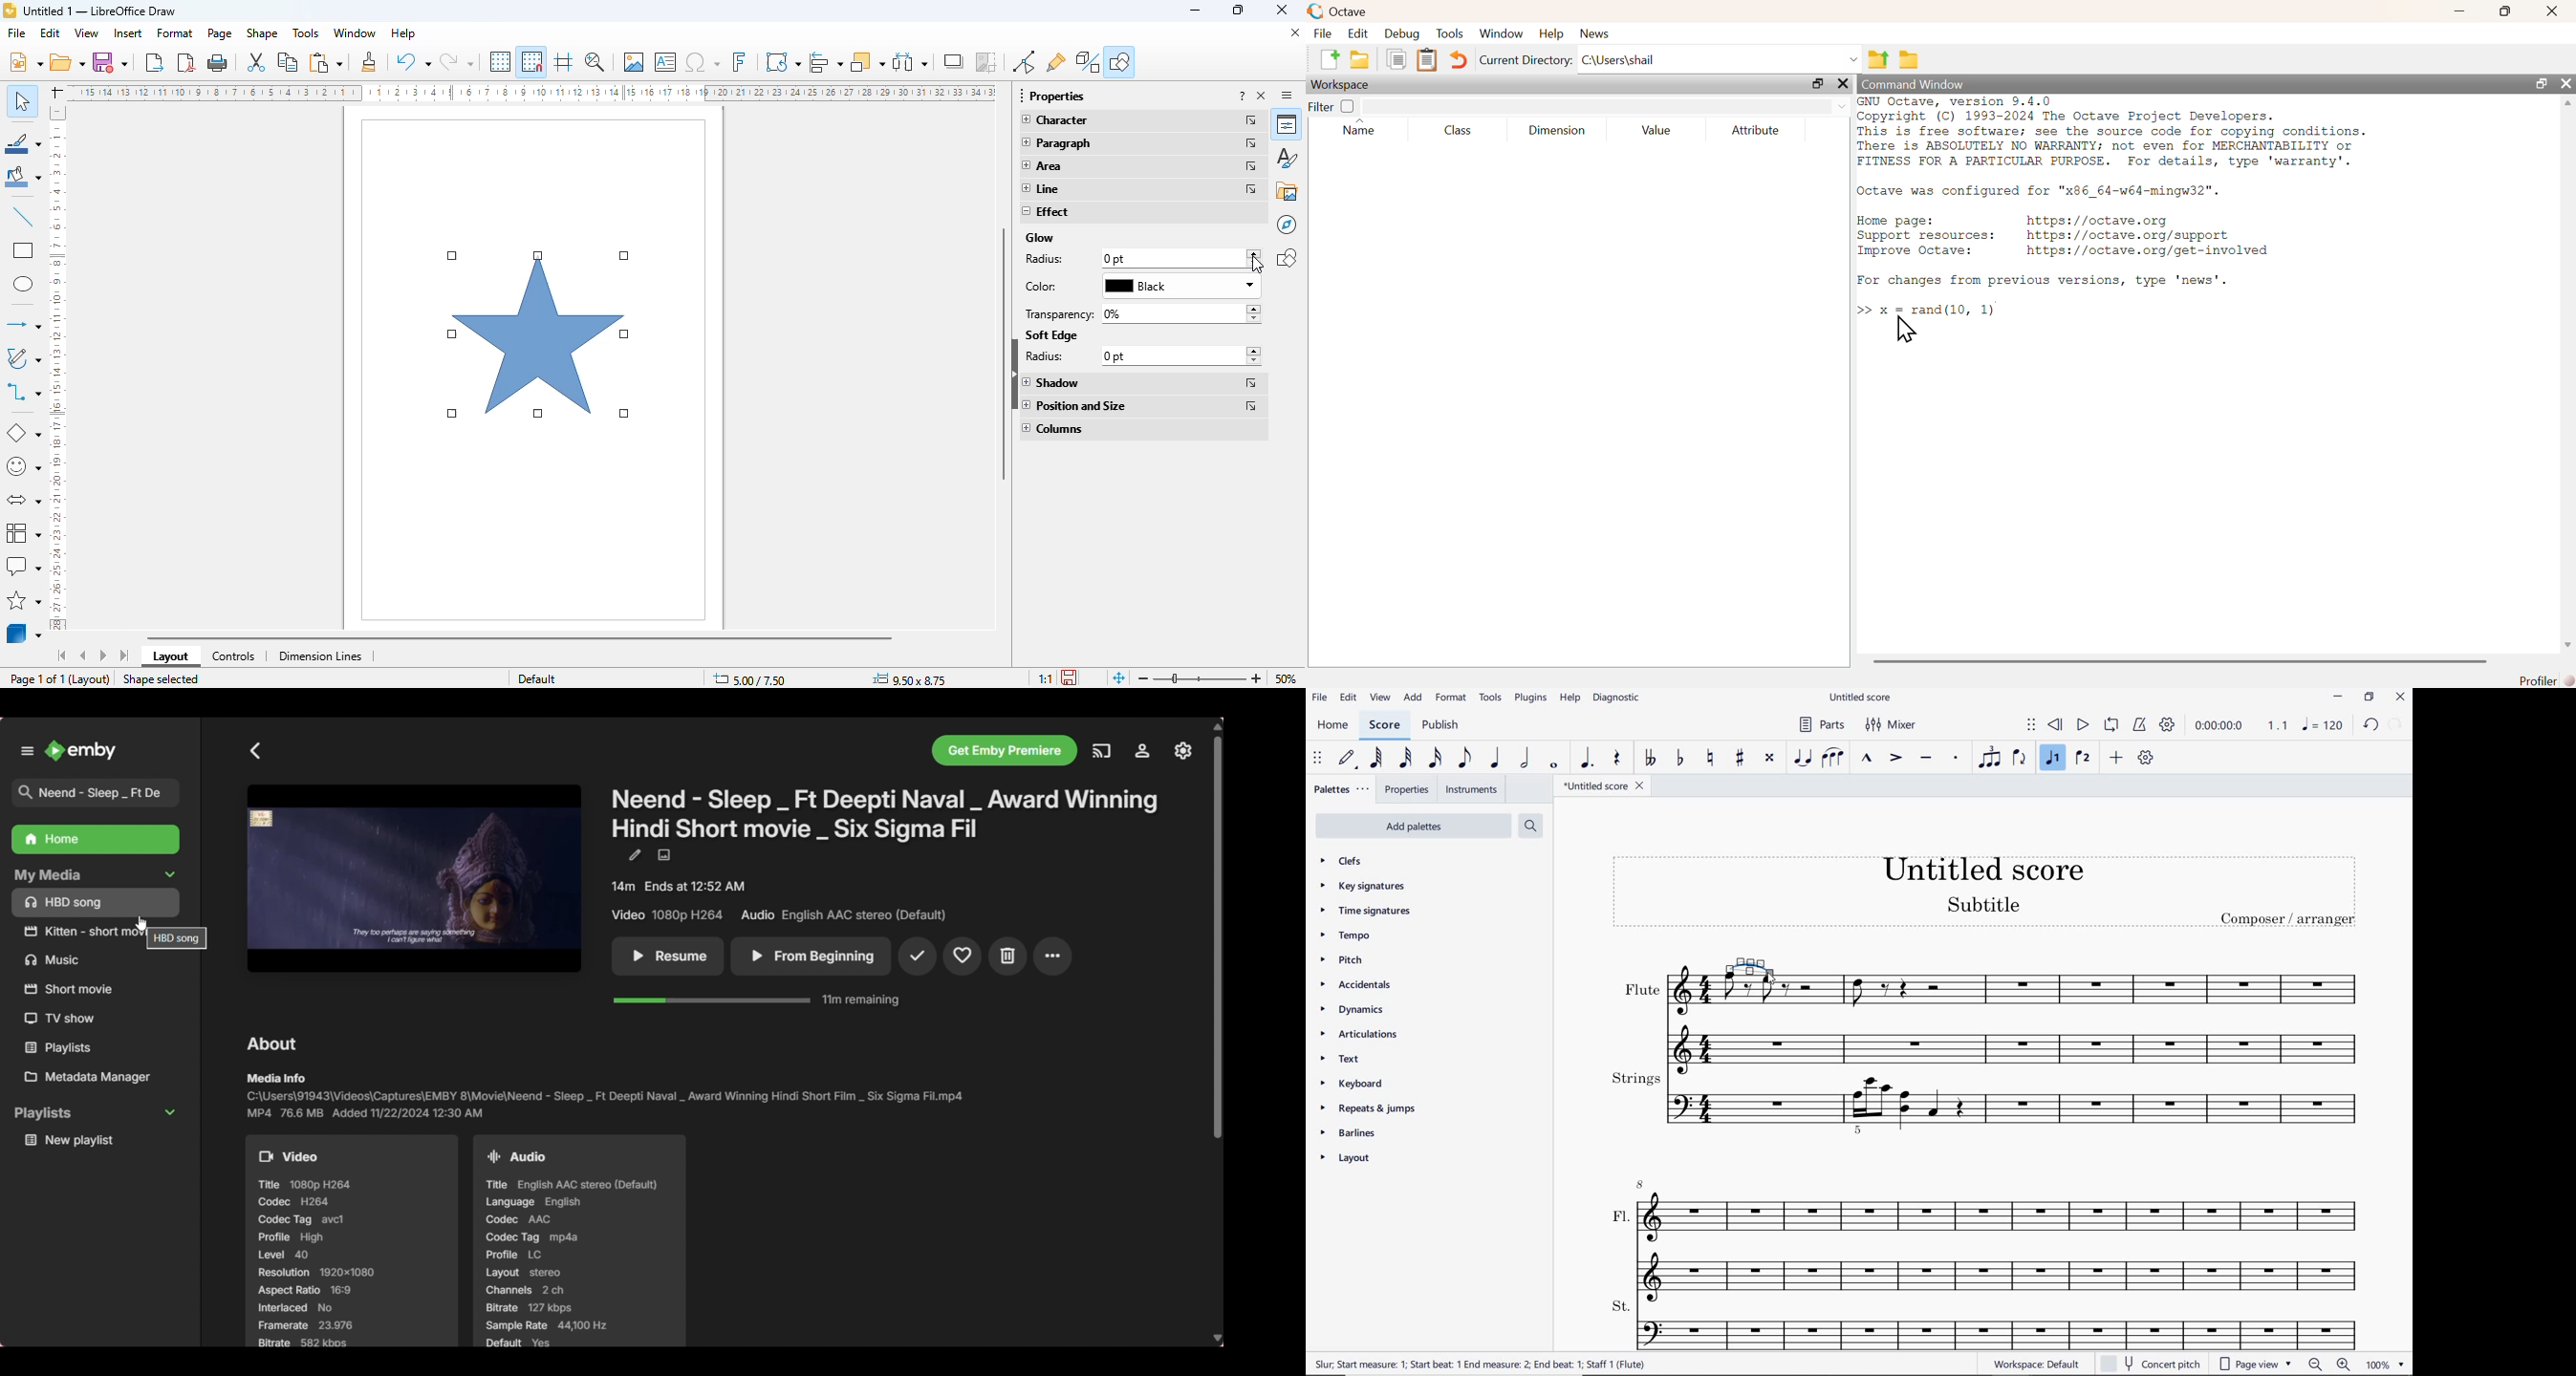 The width and height of the screenshot is (2576, 1400). Describe the element at coordinates (2112, 726) in the screenshot. I see `LOOP PLAYBACK` at that location.